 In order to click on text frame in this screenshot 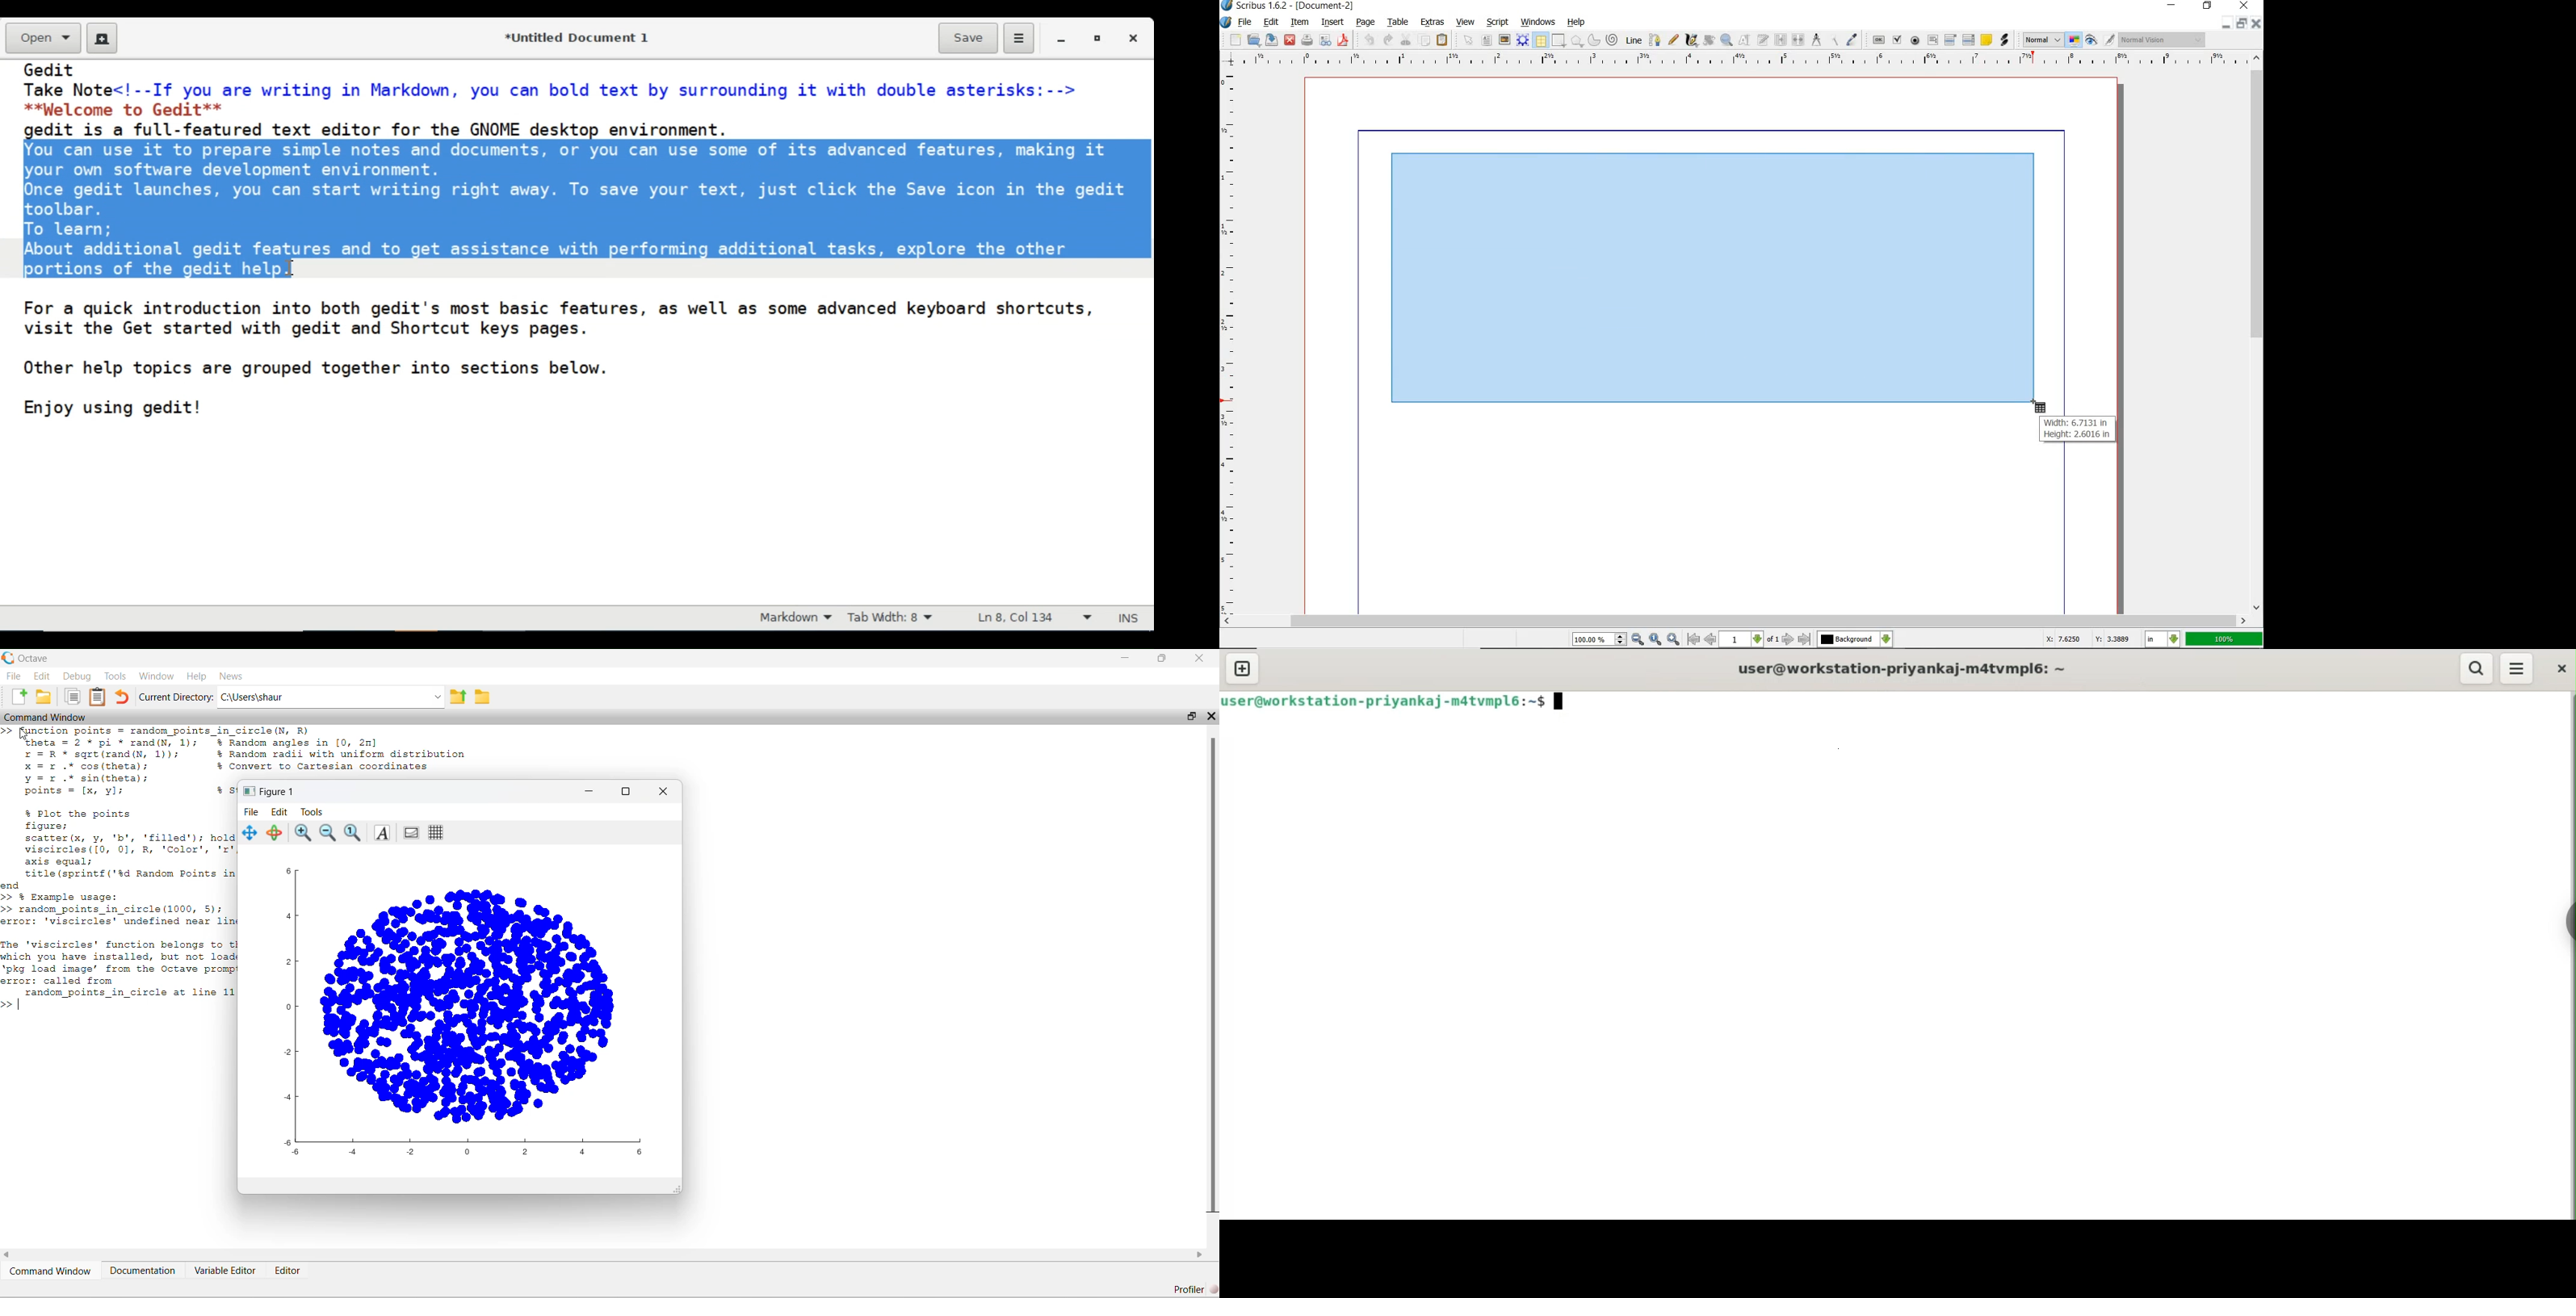, I will do `click(1487, 40)`.